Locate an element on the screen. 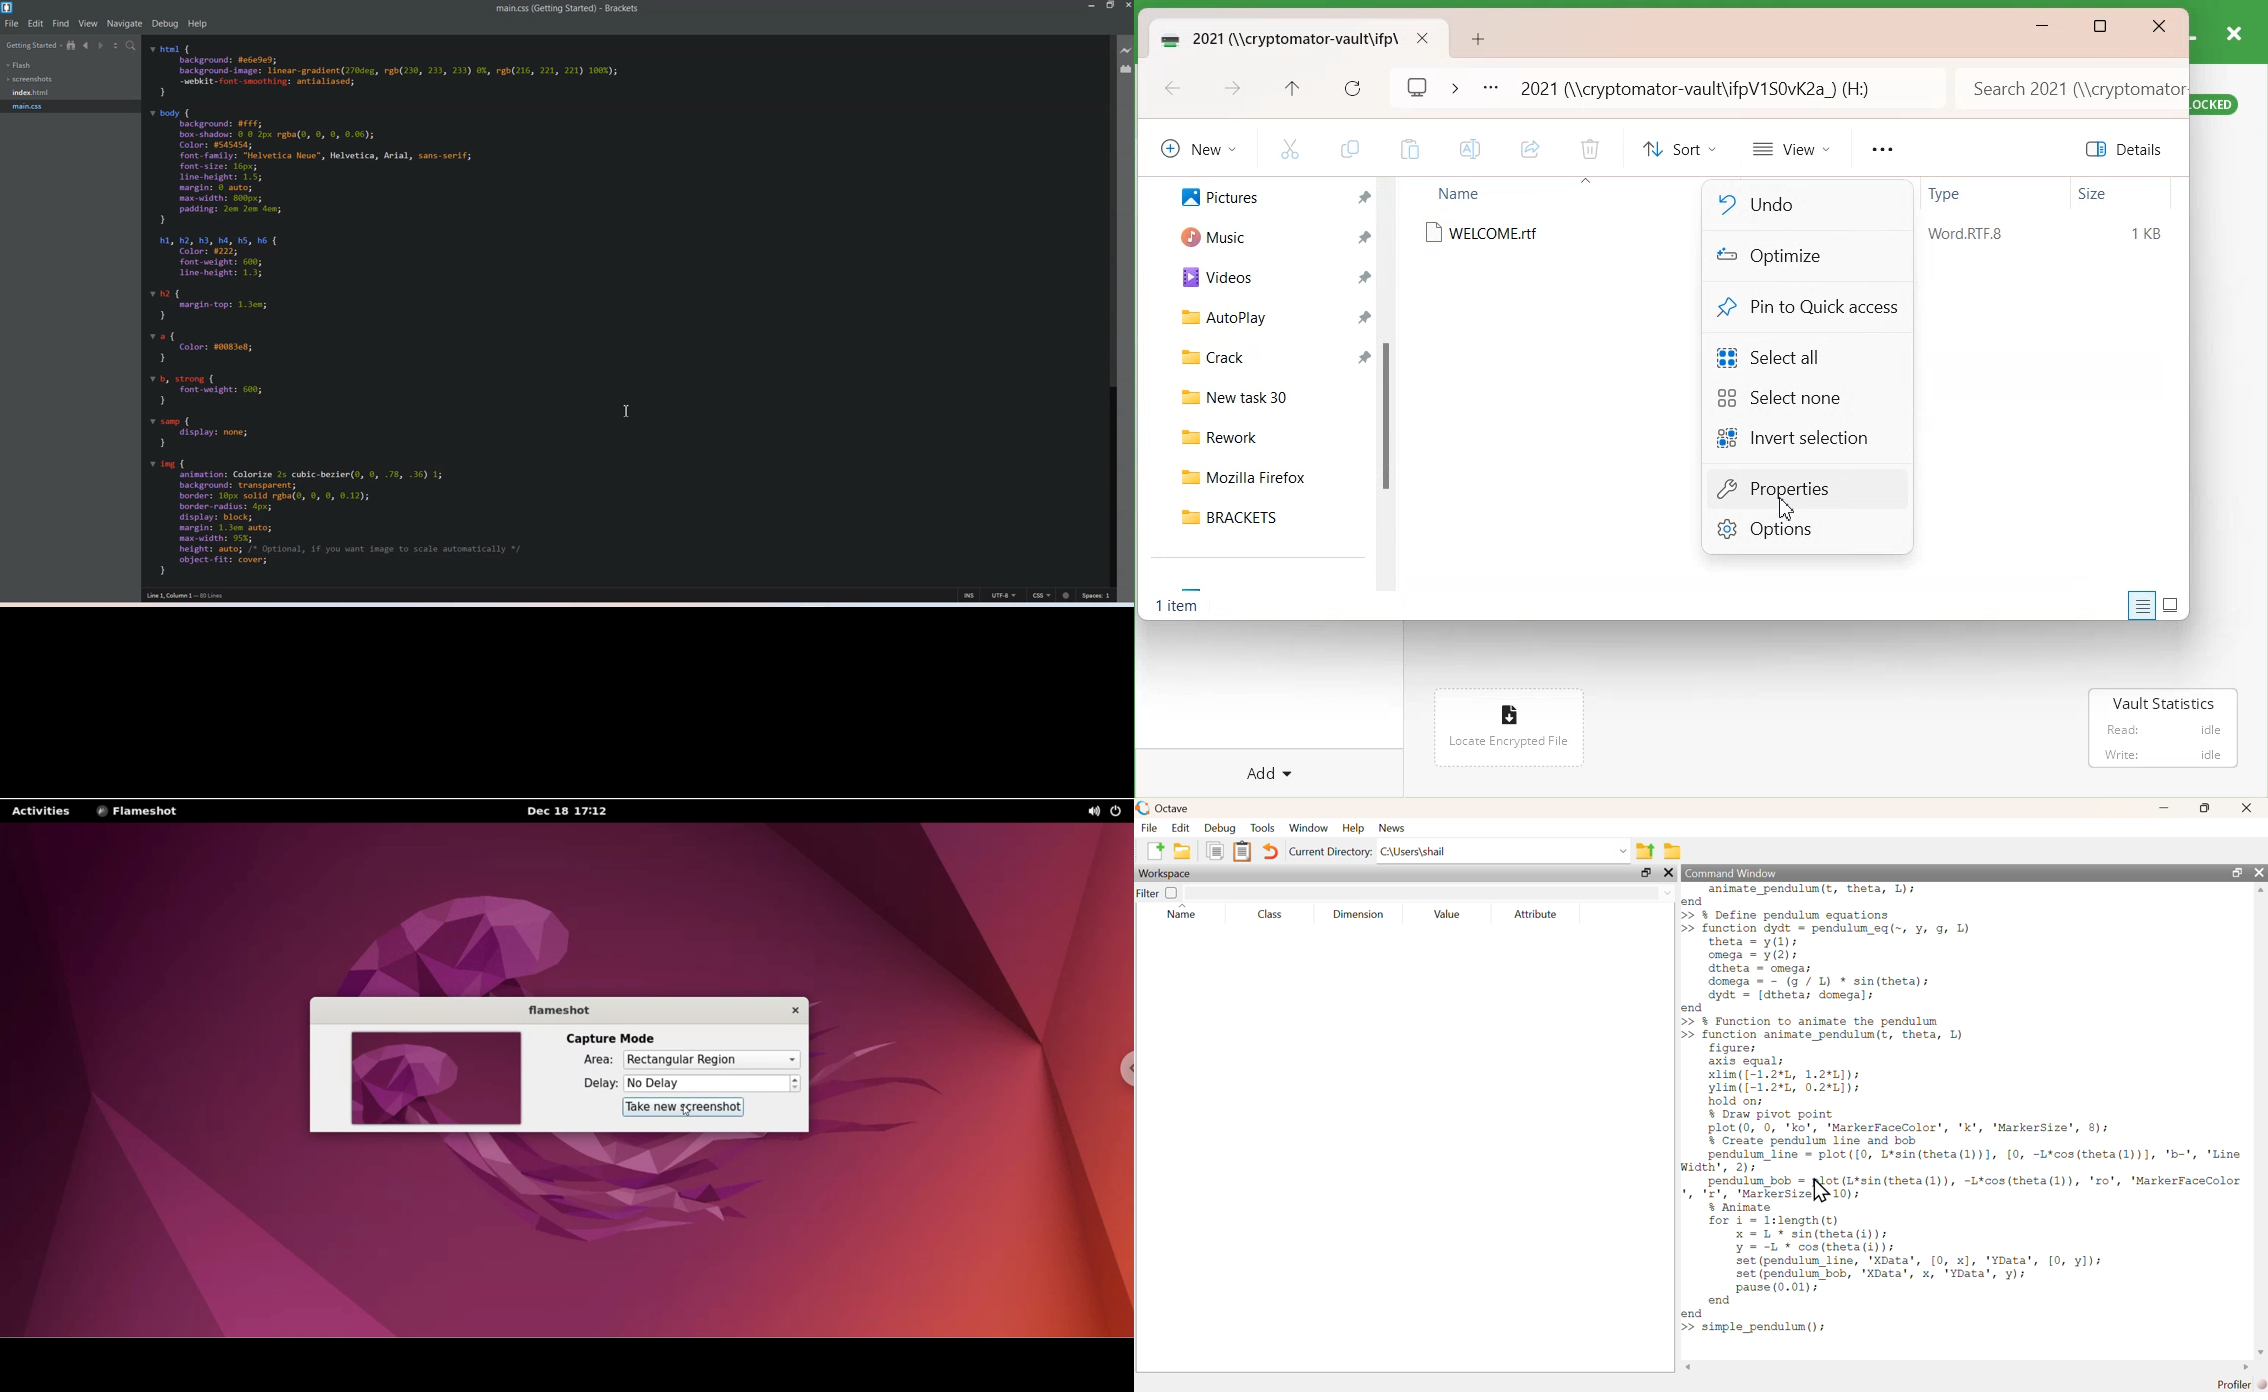  Display information about each item to the window is located at coordinates (2142, 605).